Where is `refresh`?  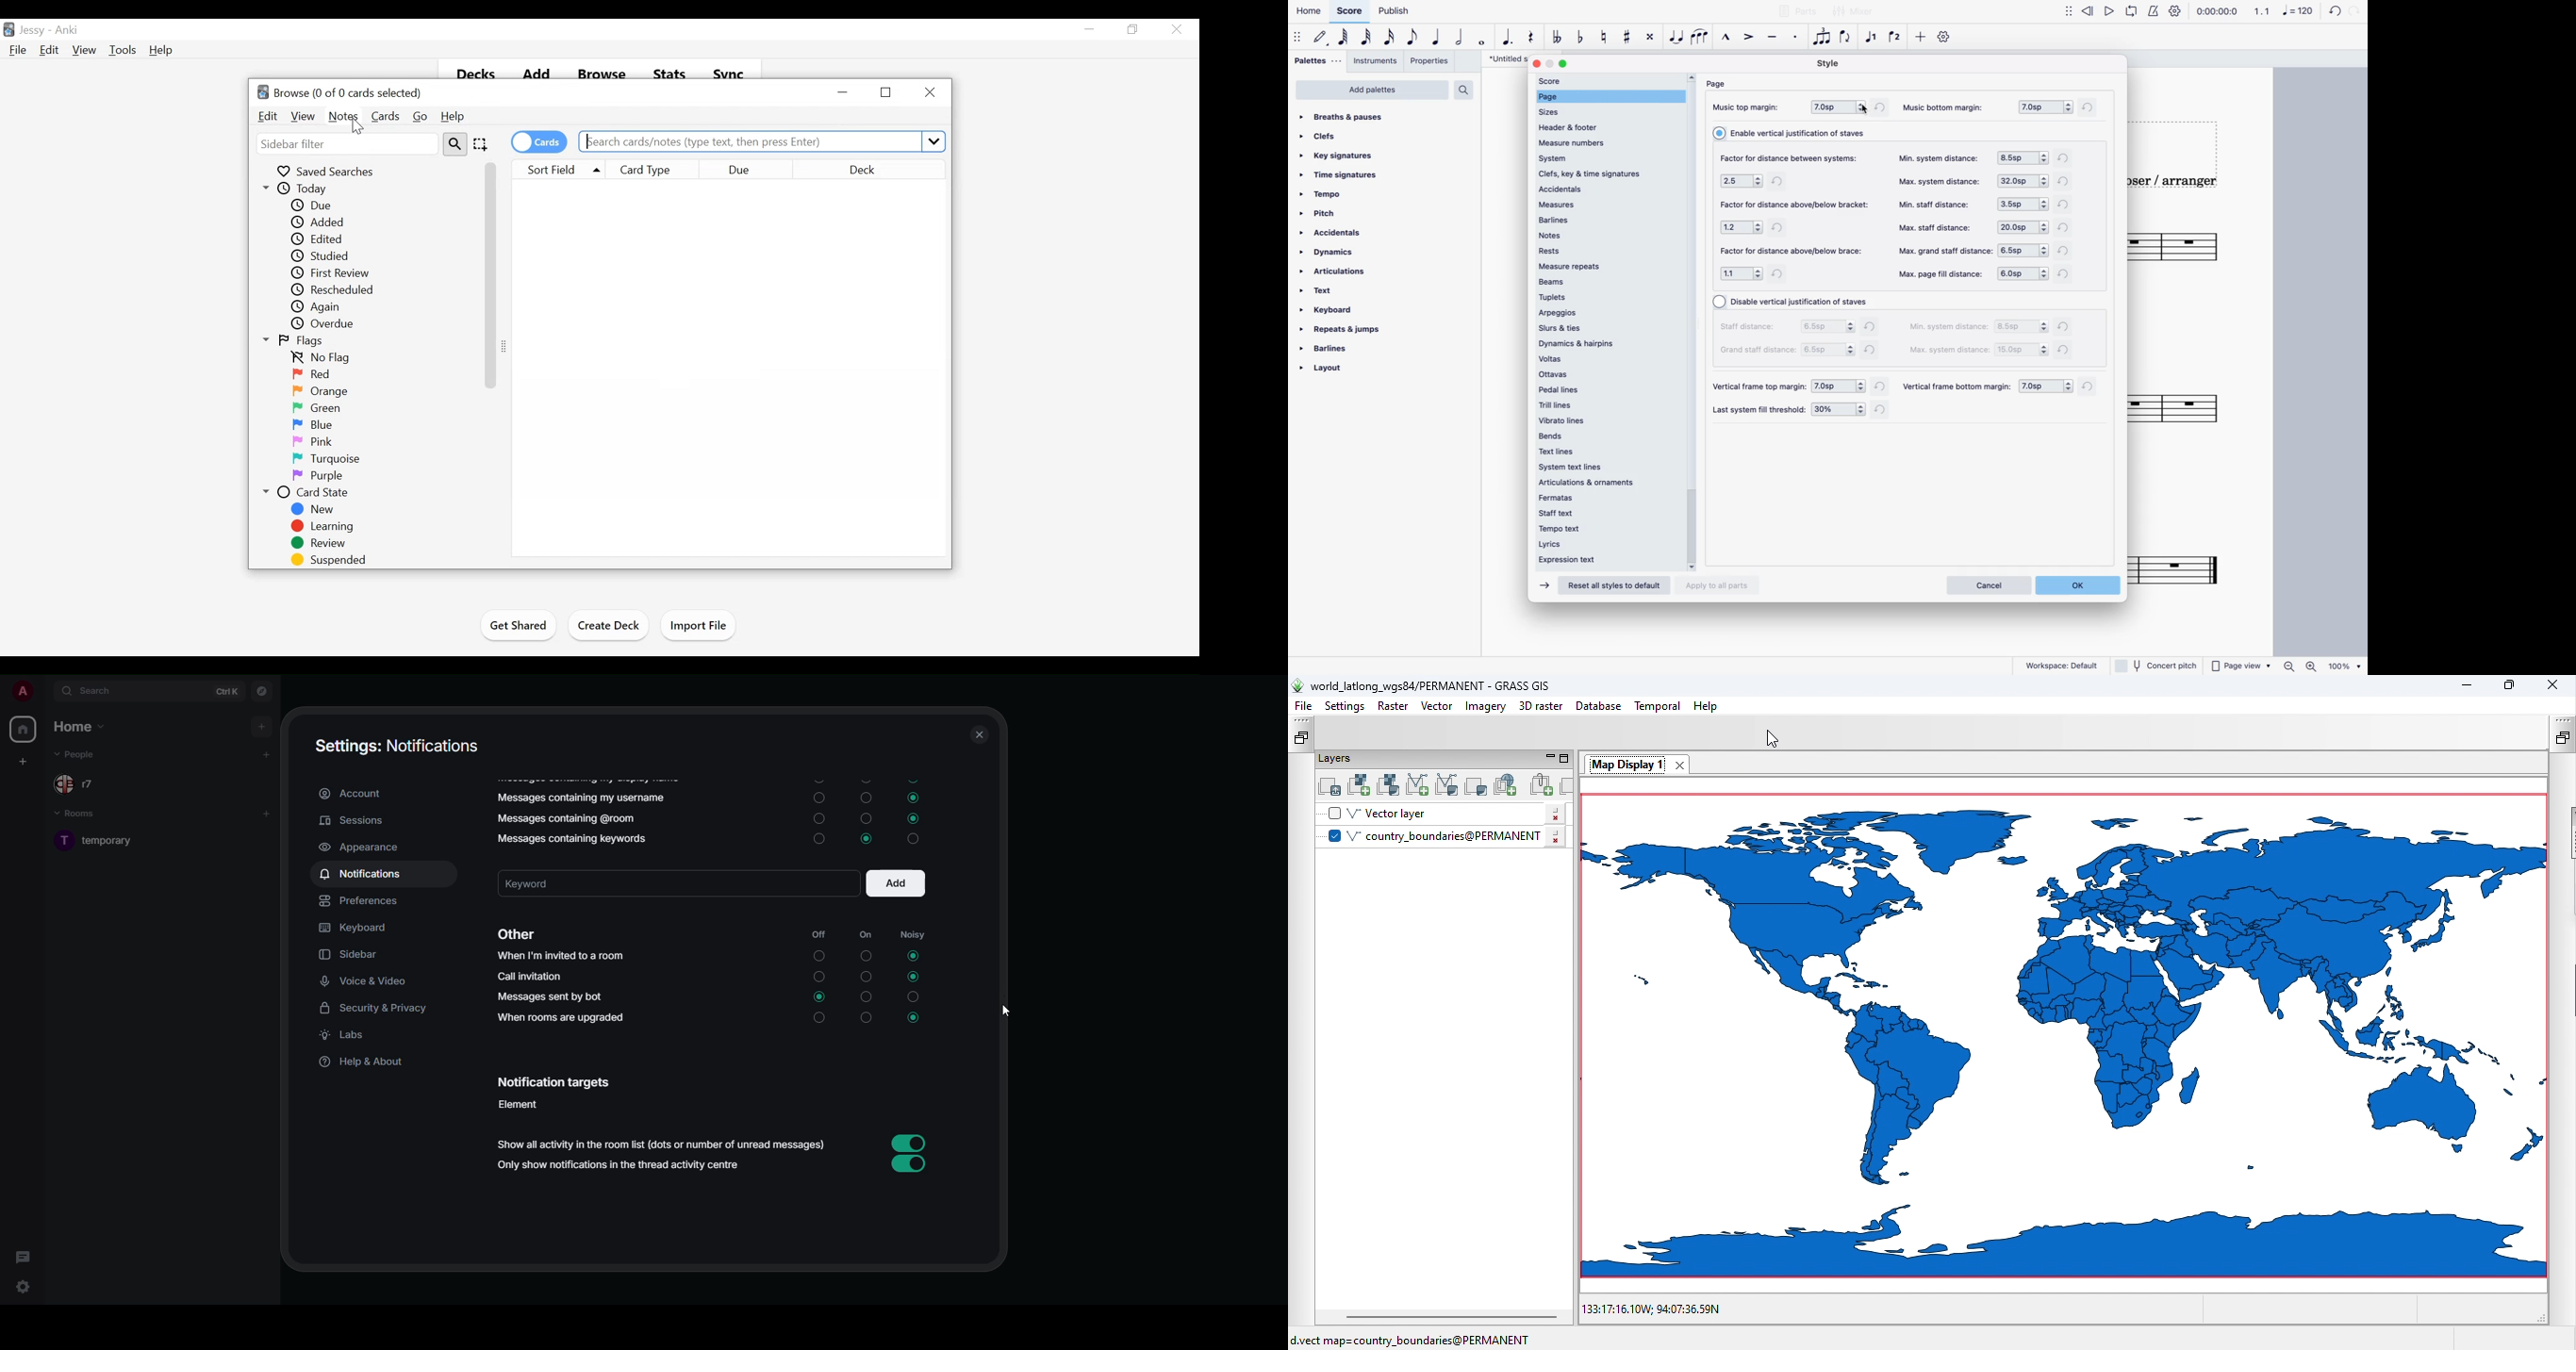 refresh is located at coordinates (1874, 352).